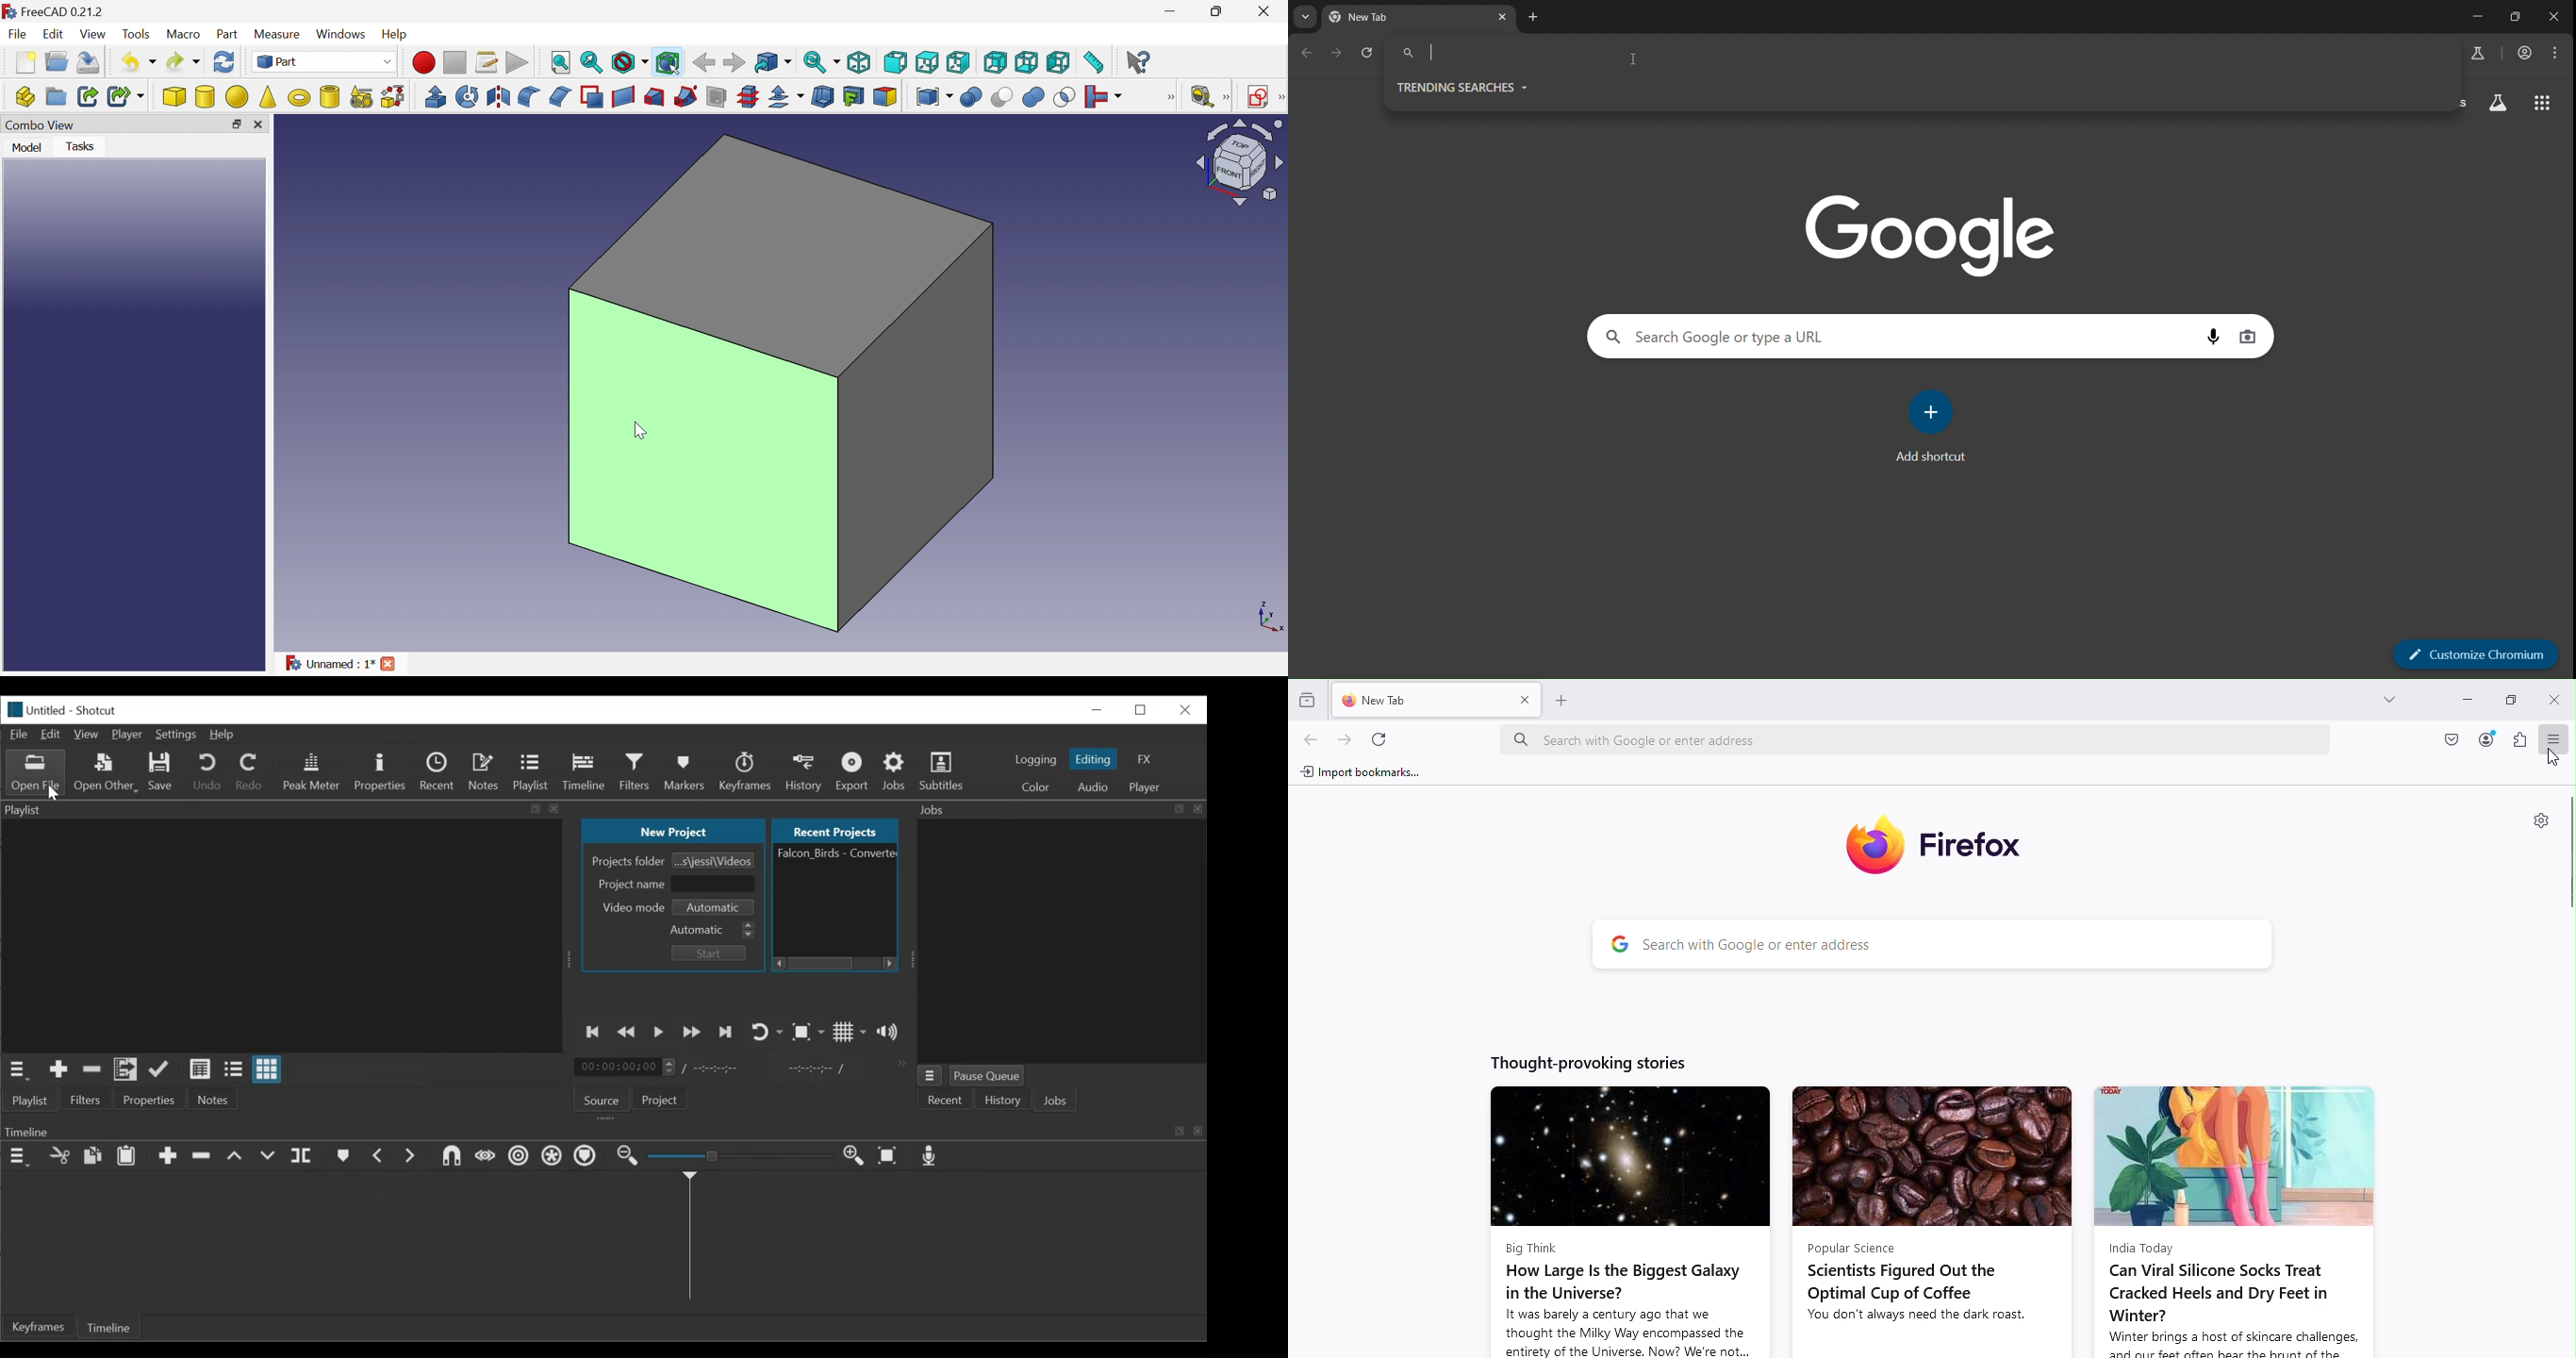 The height and width of the screenshot is (1372, 2576). What do you see at coordinates (434, 771) in the screenshot?
I see `Recent` at bounding box center [434, 771].